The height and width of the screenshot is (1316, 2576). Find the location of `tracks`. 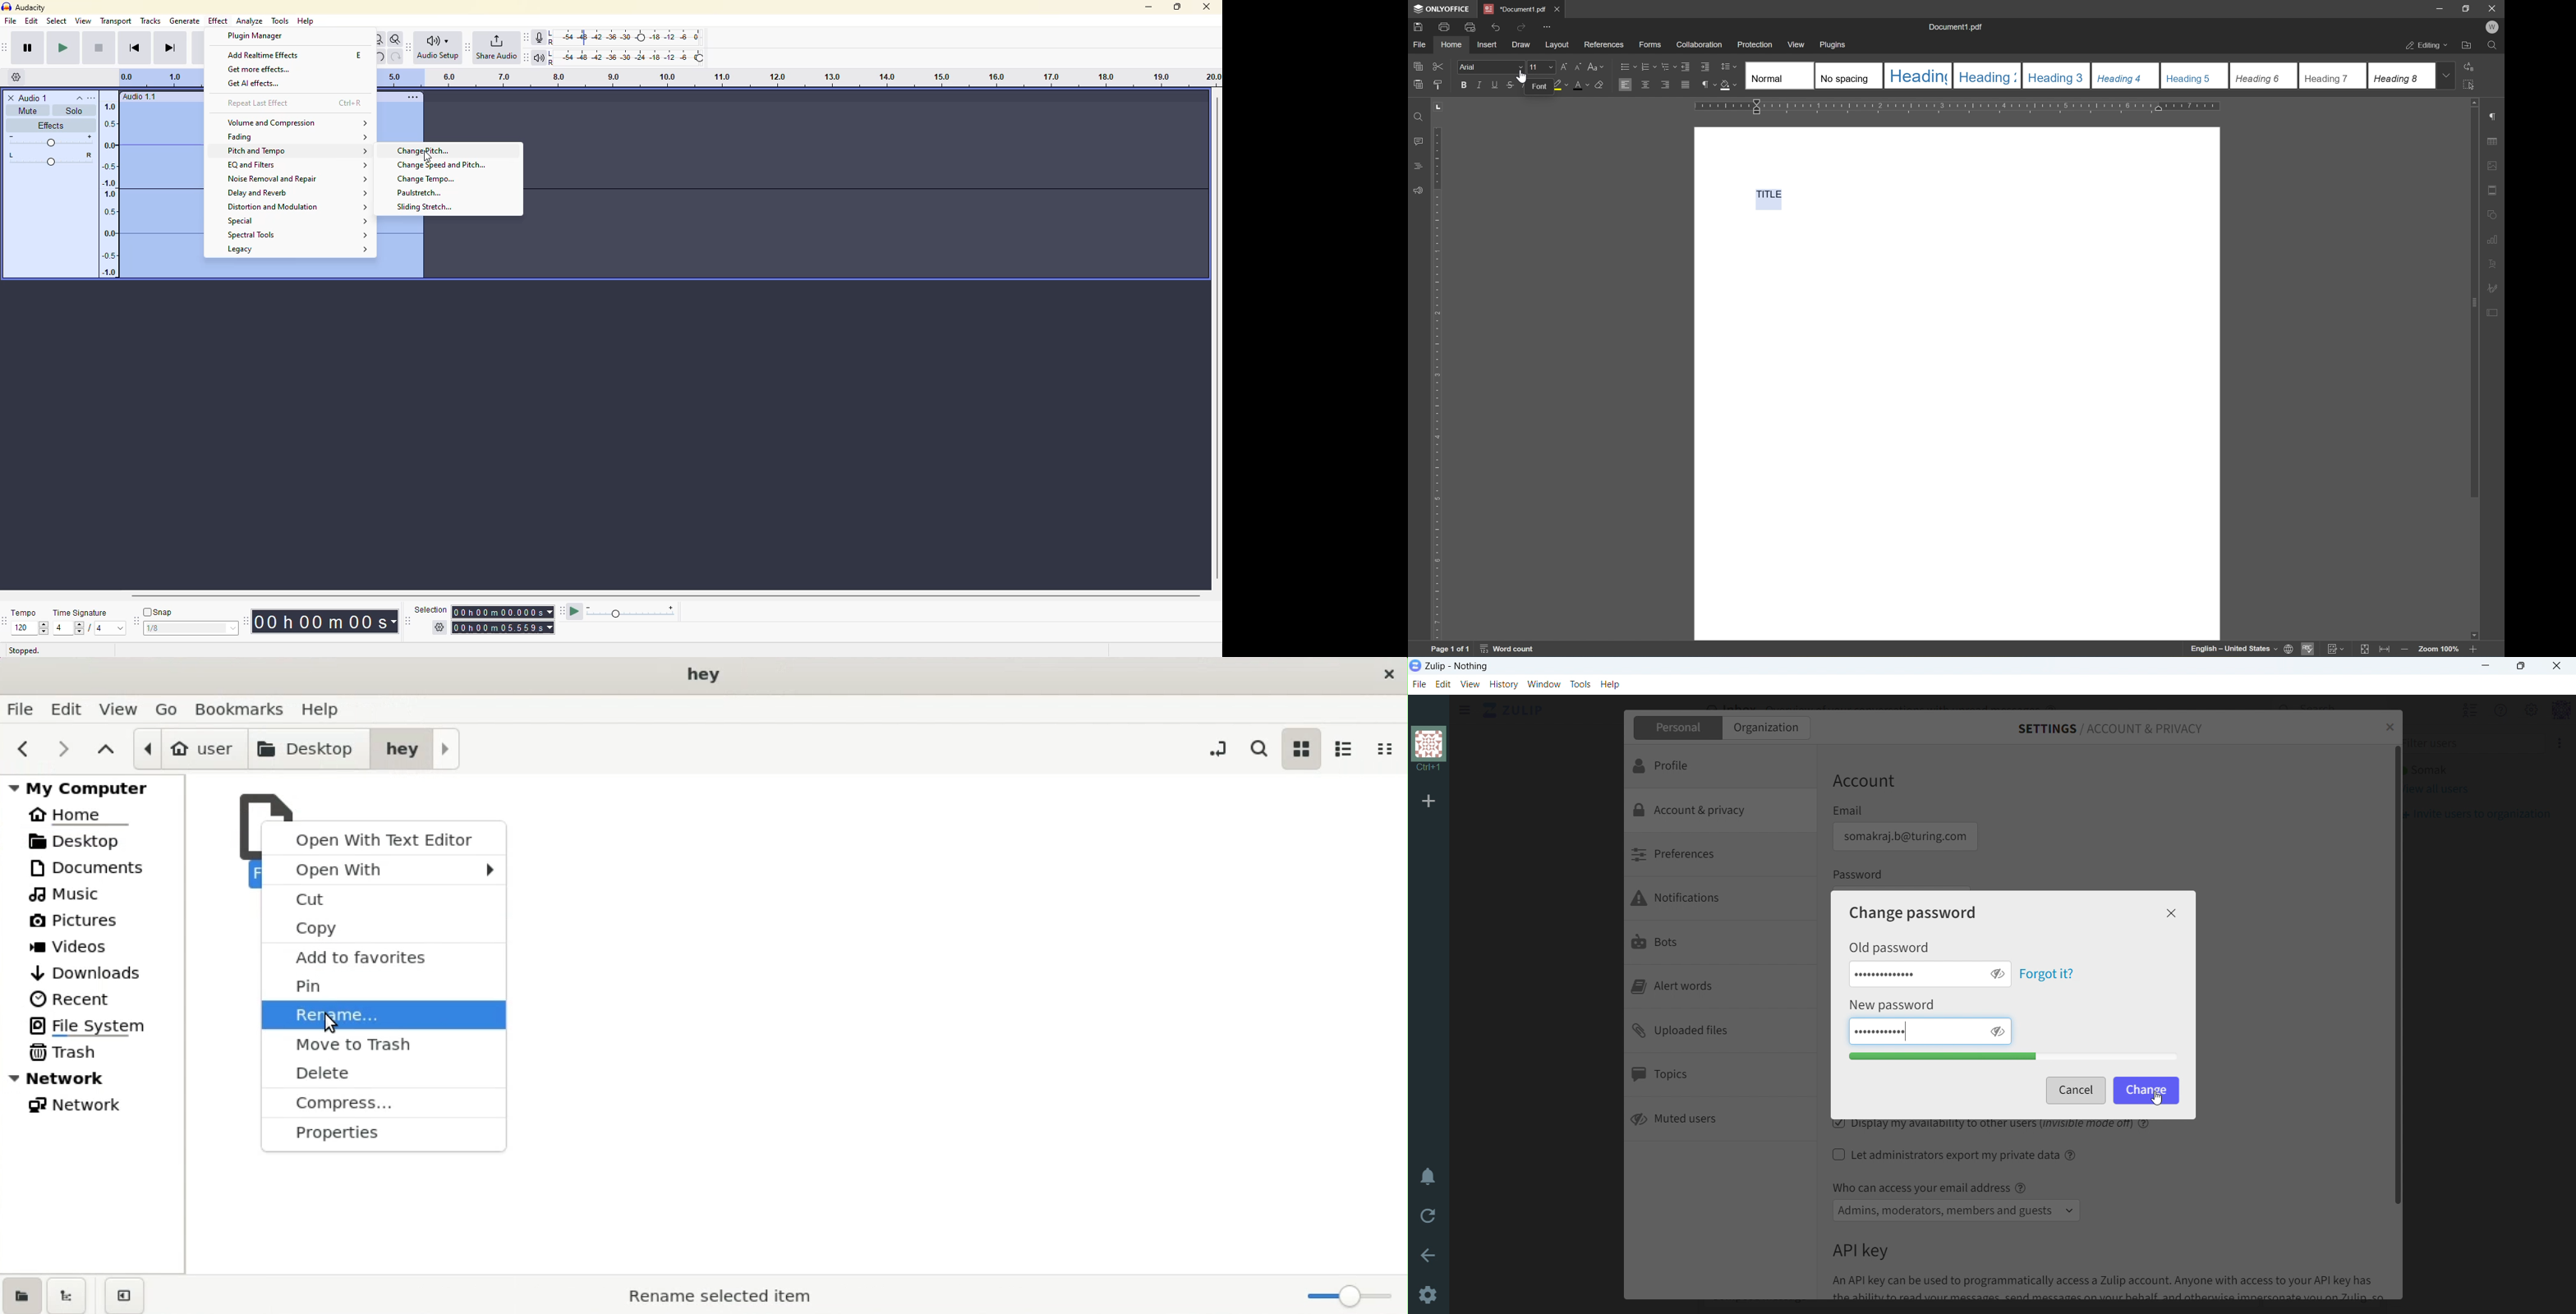

tracks is located at coordinates (151, 22).